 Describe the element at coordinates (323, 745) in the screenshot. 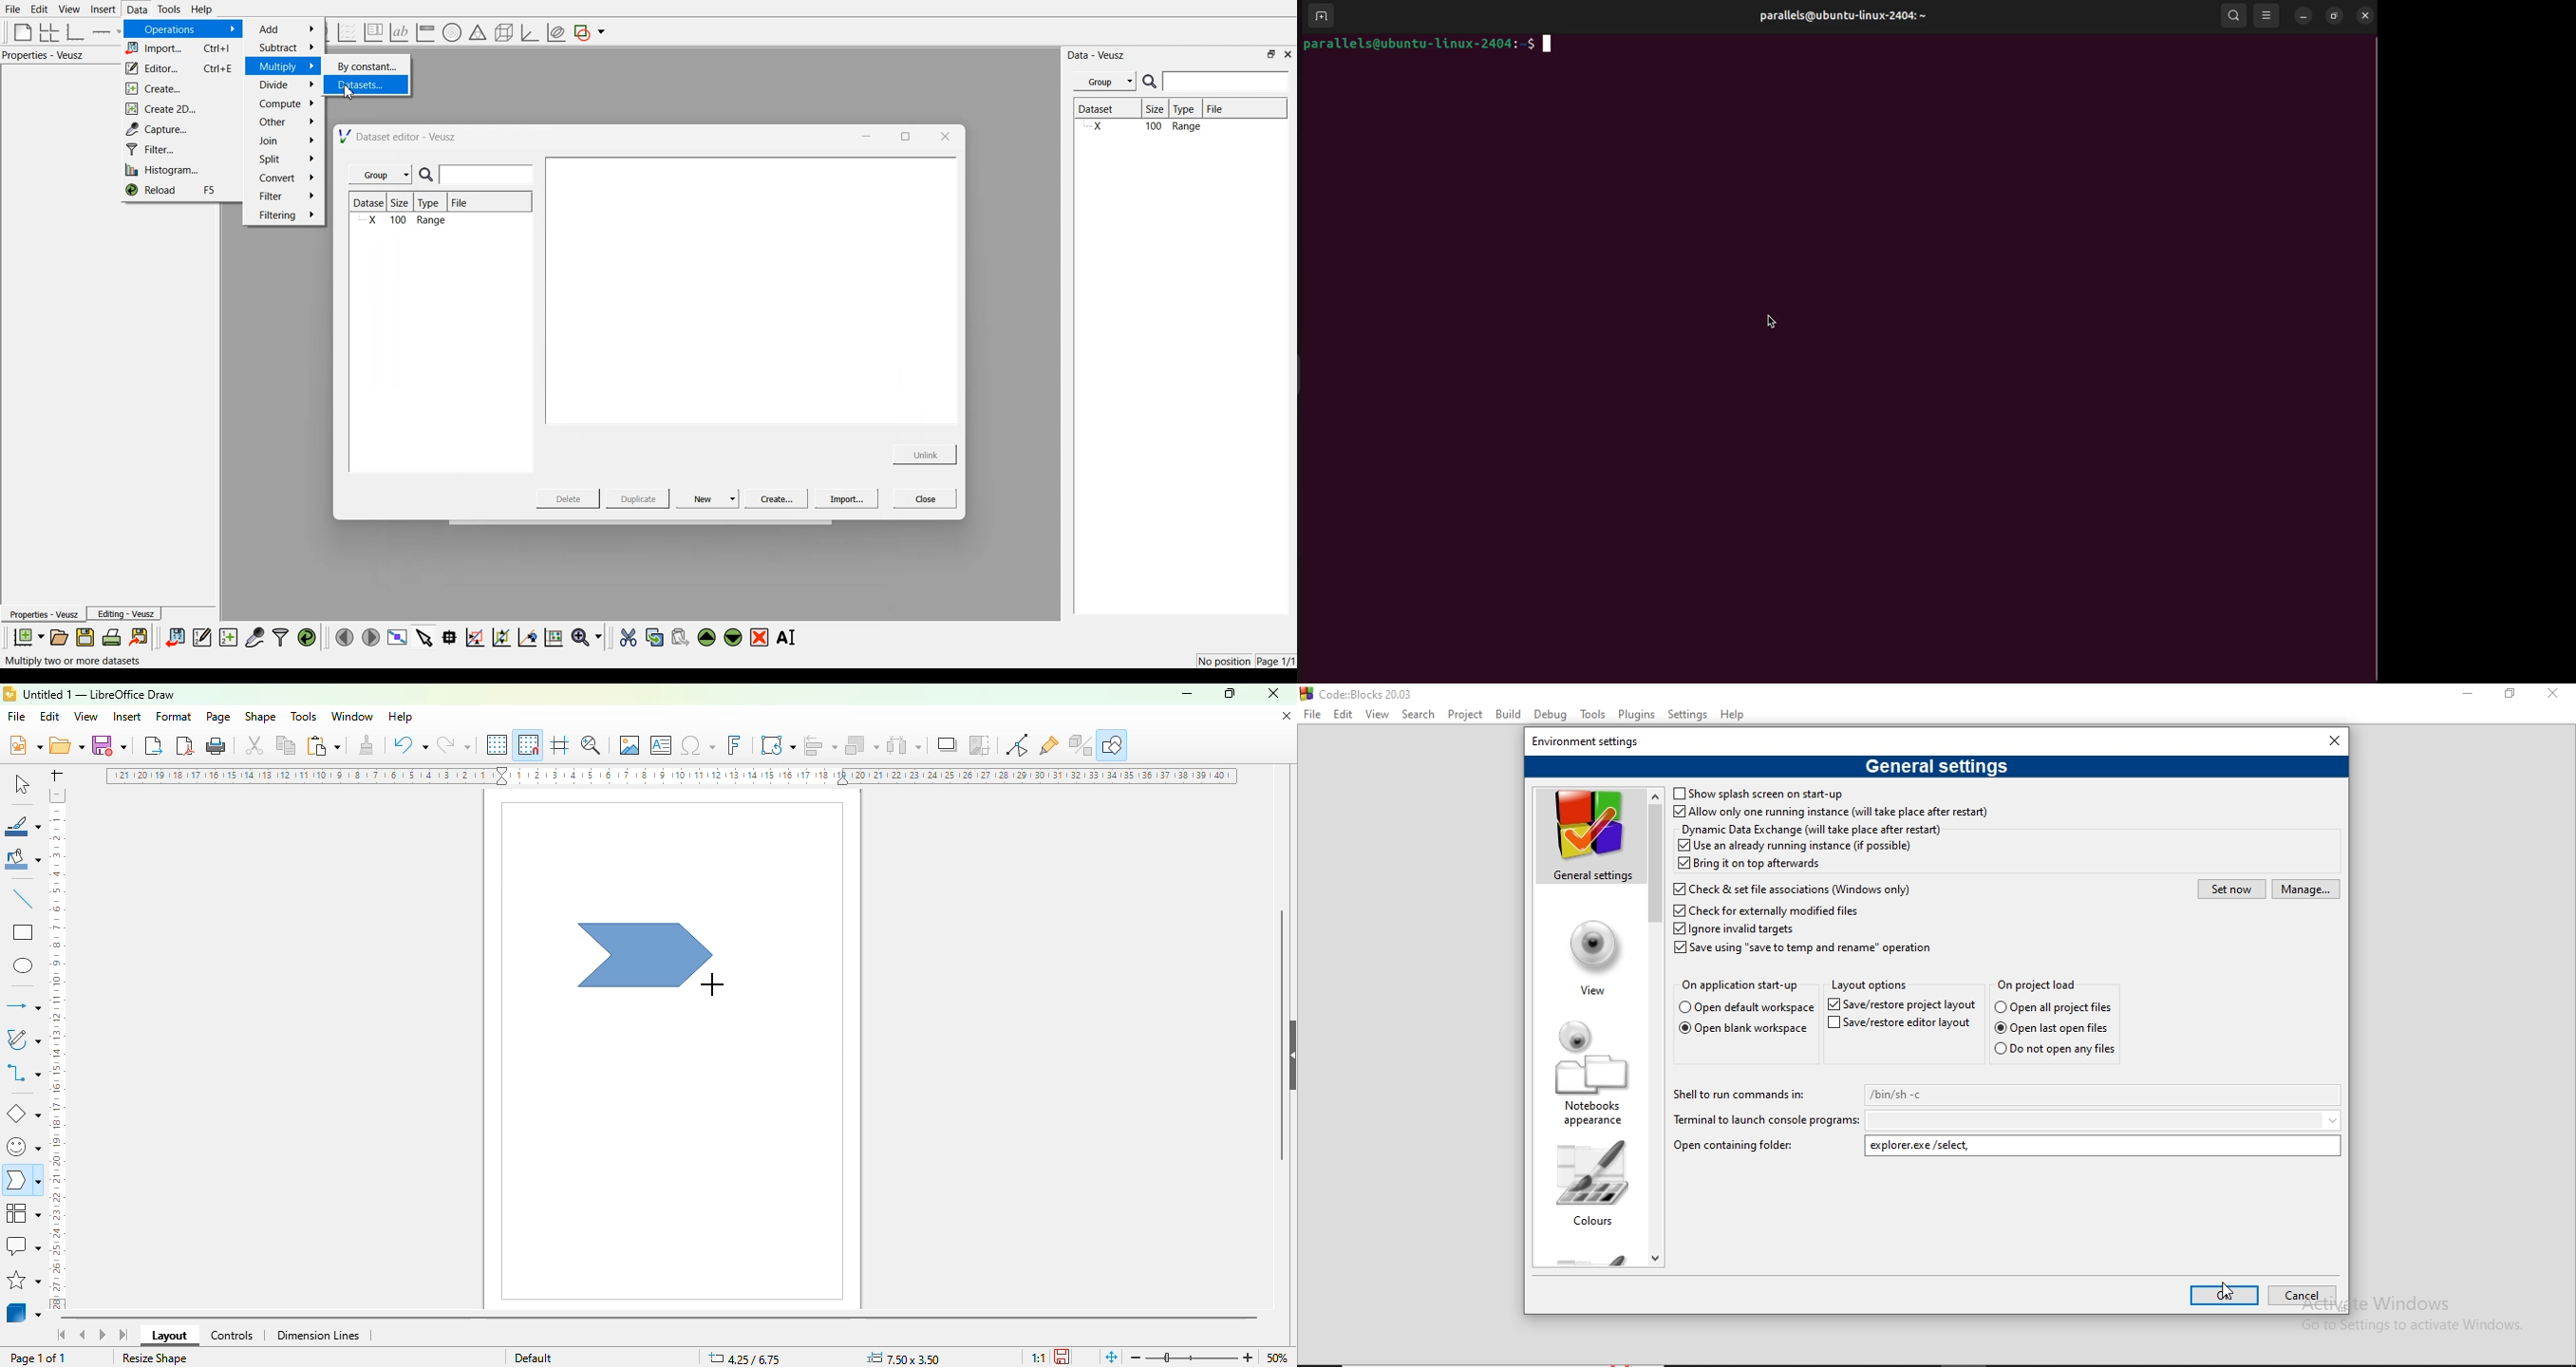

I see `paste` at that location.